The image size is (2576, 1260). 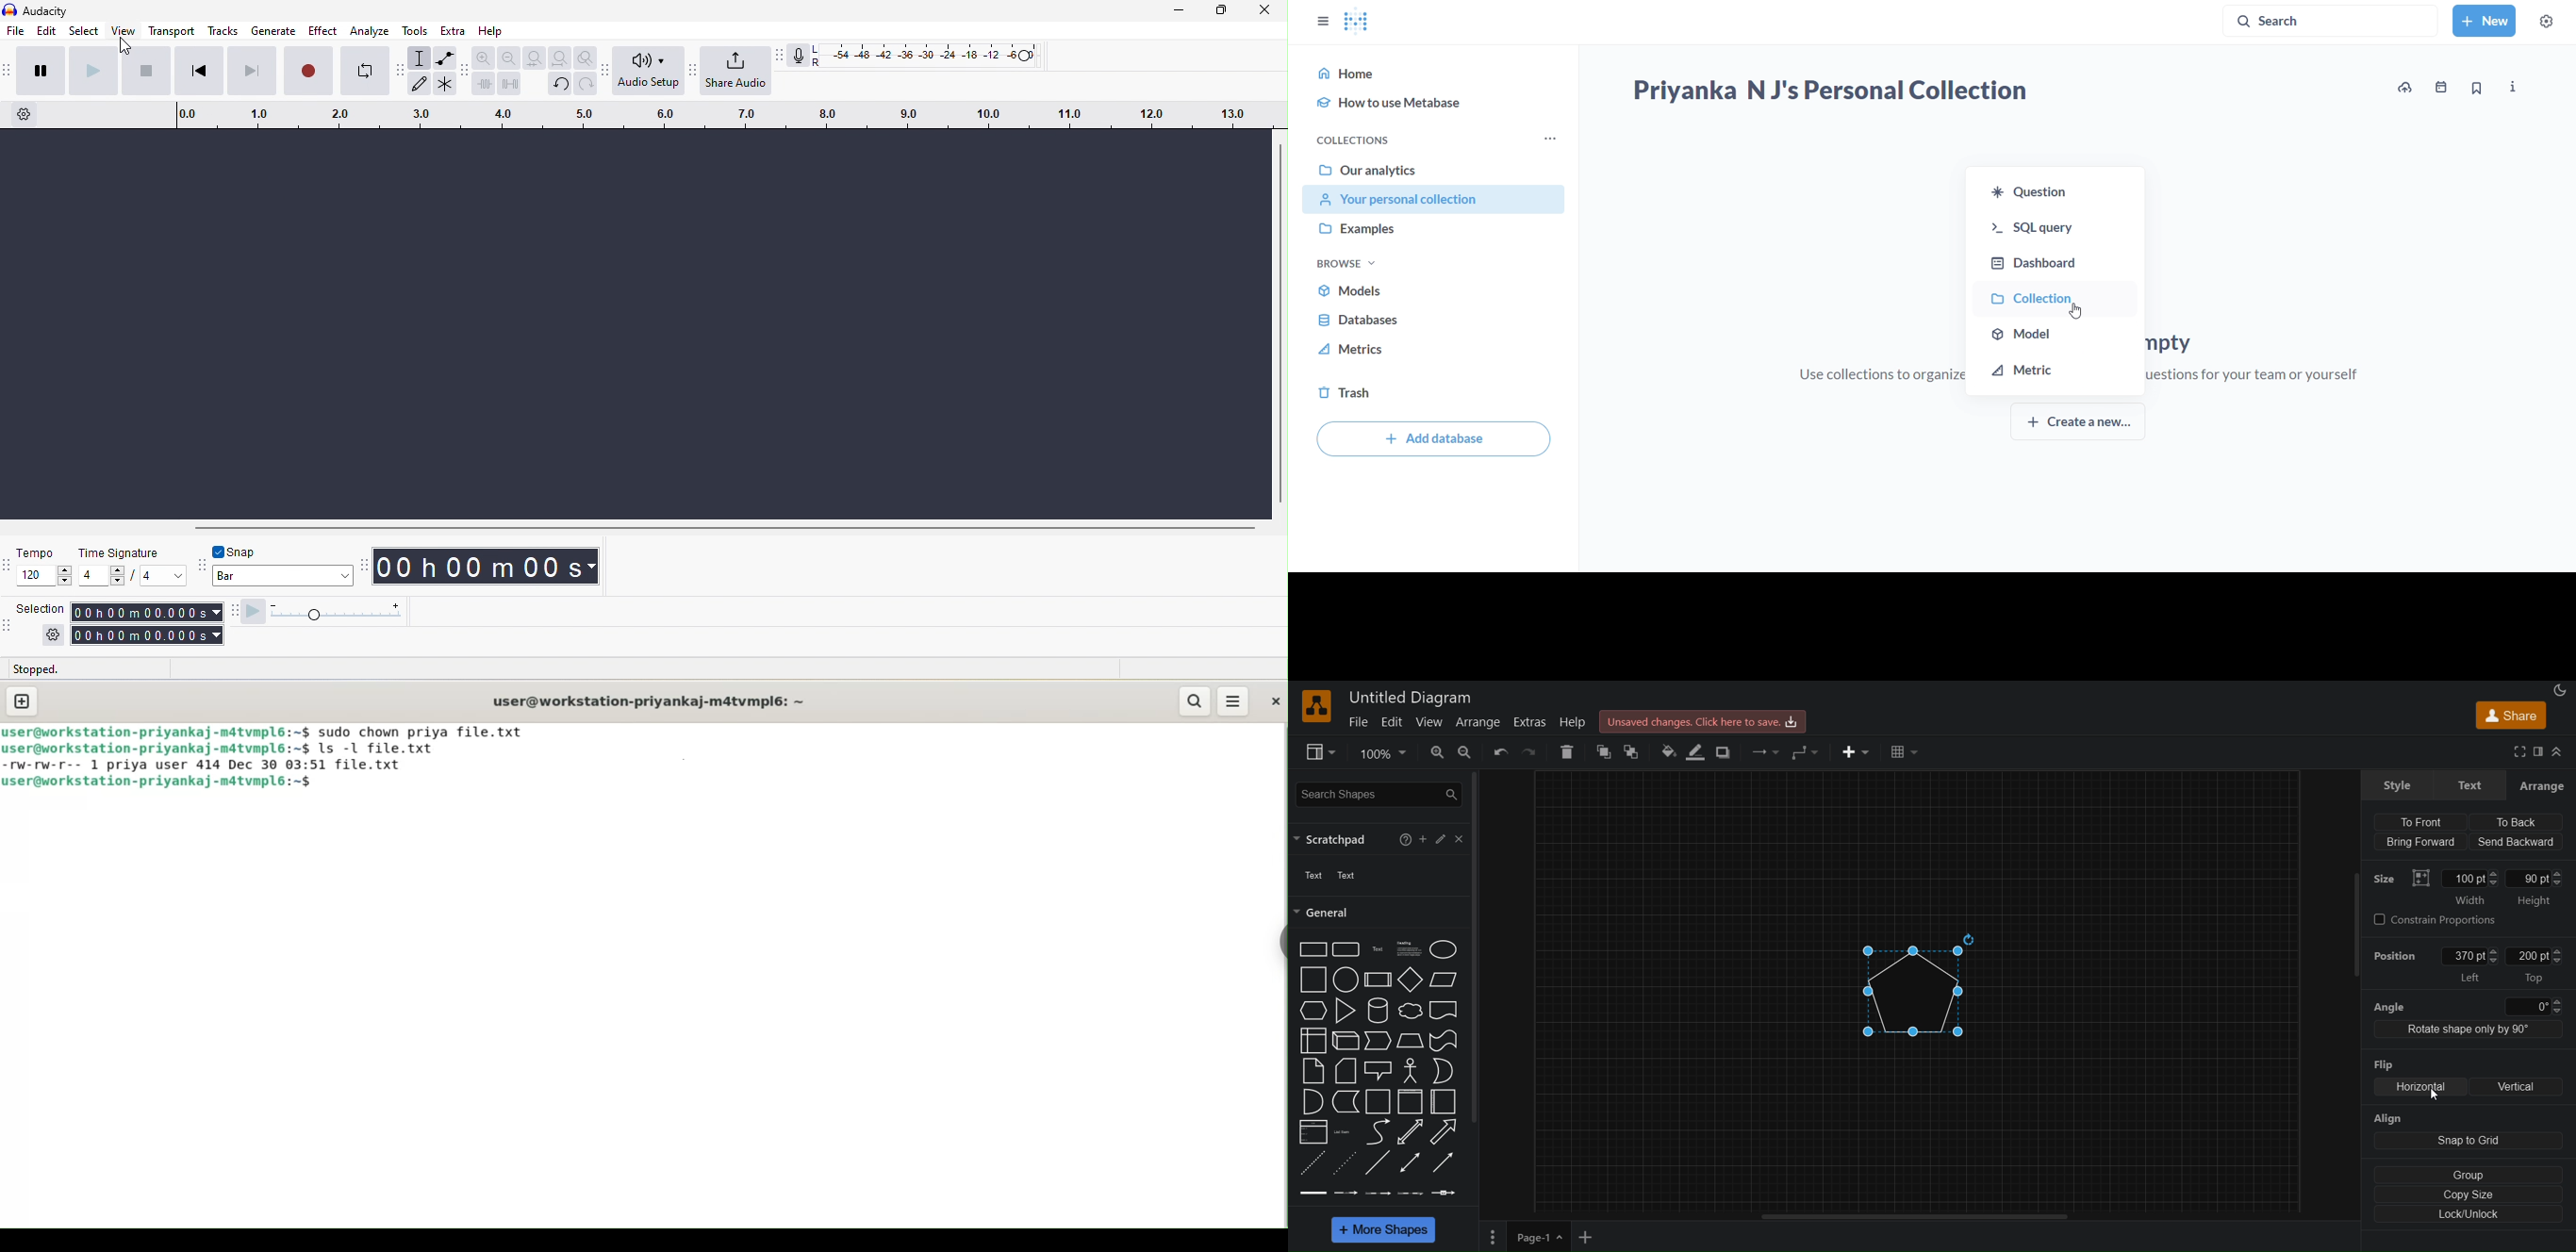 I want to click on Text 2, so click(x=1346, y=875).